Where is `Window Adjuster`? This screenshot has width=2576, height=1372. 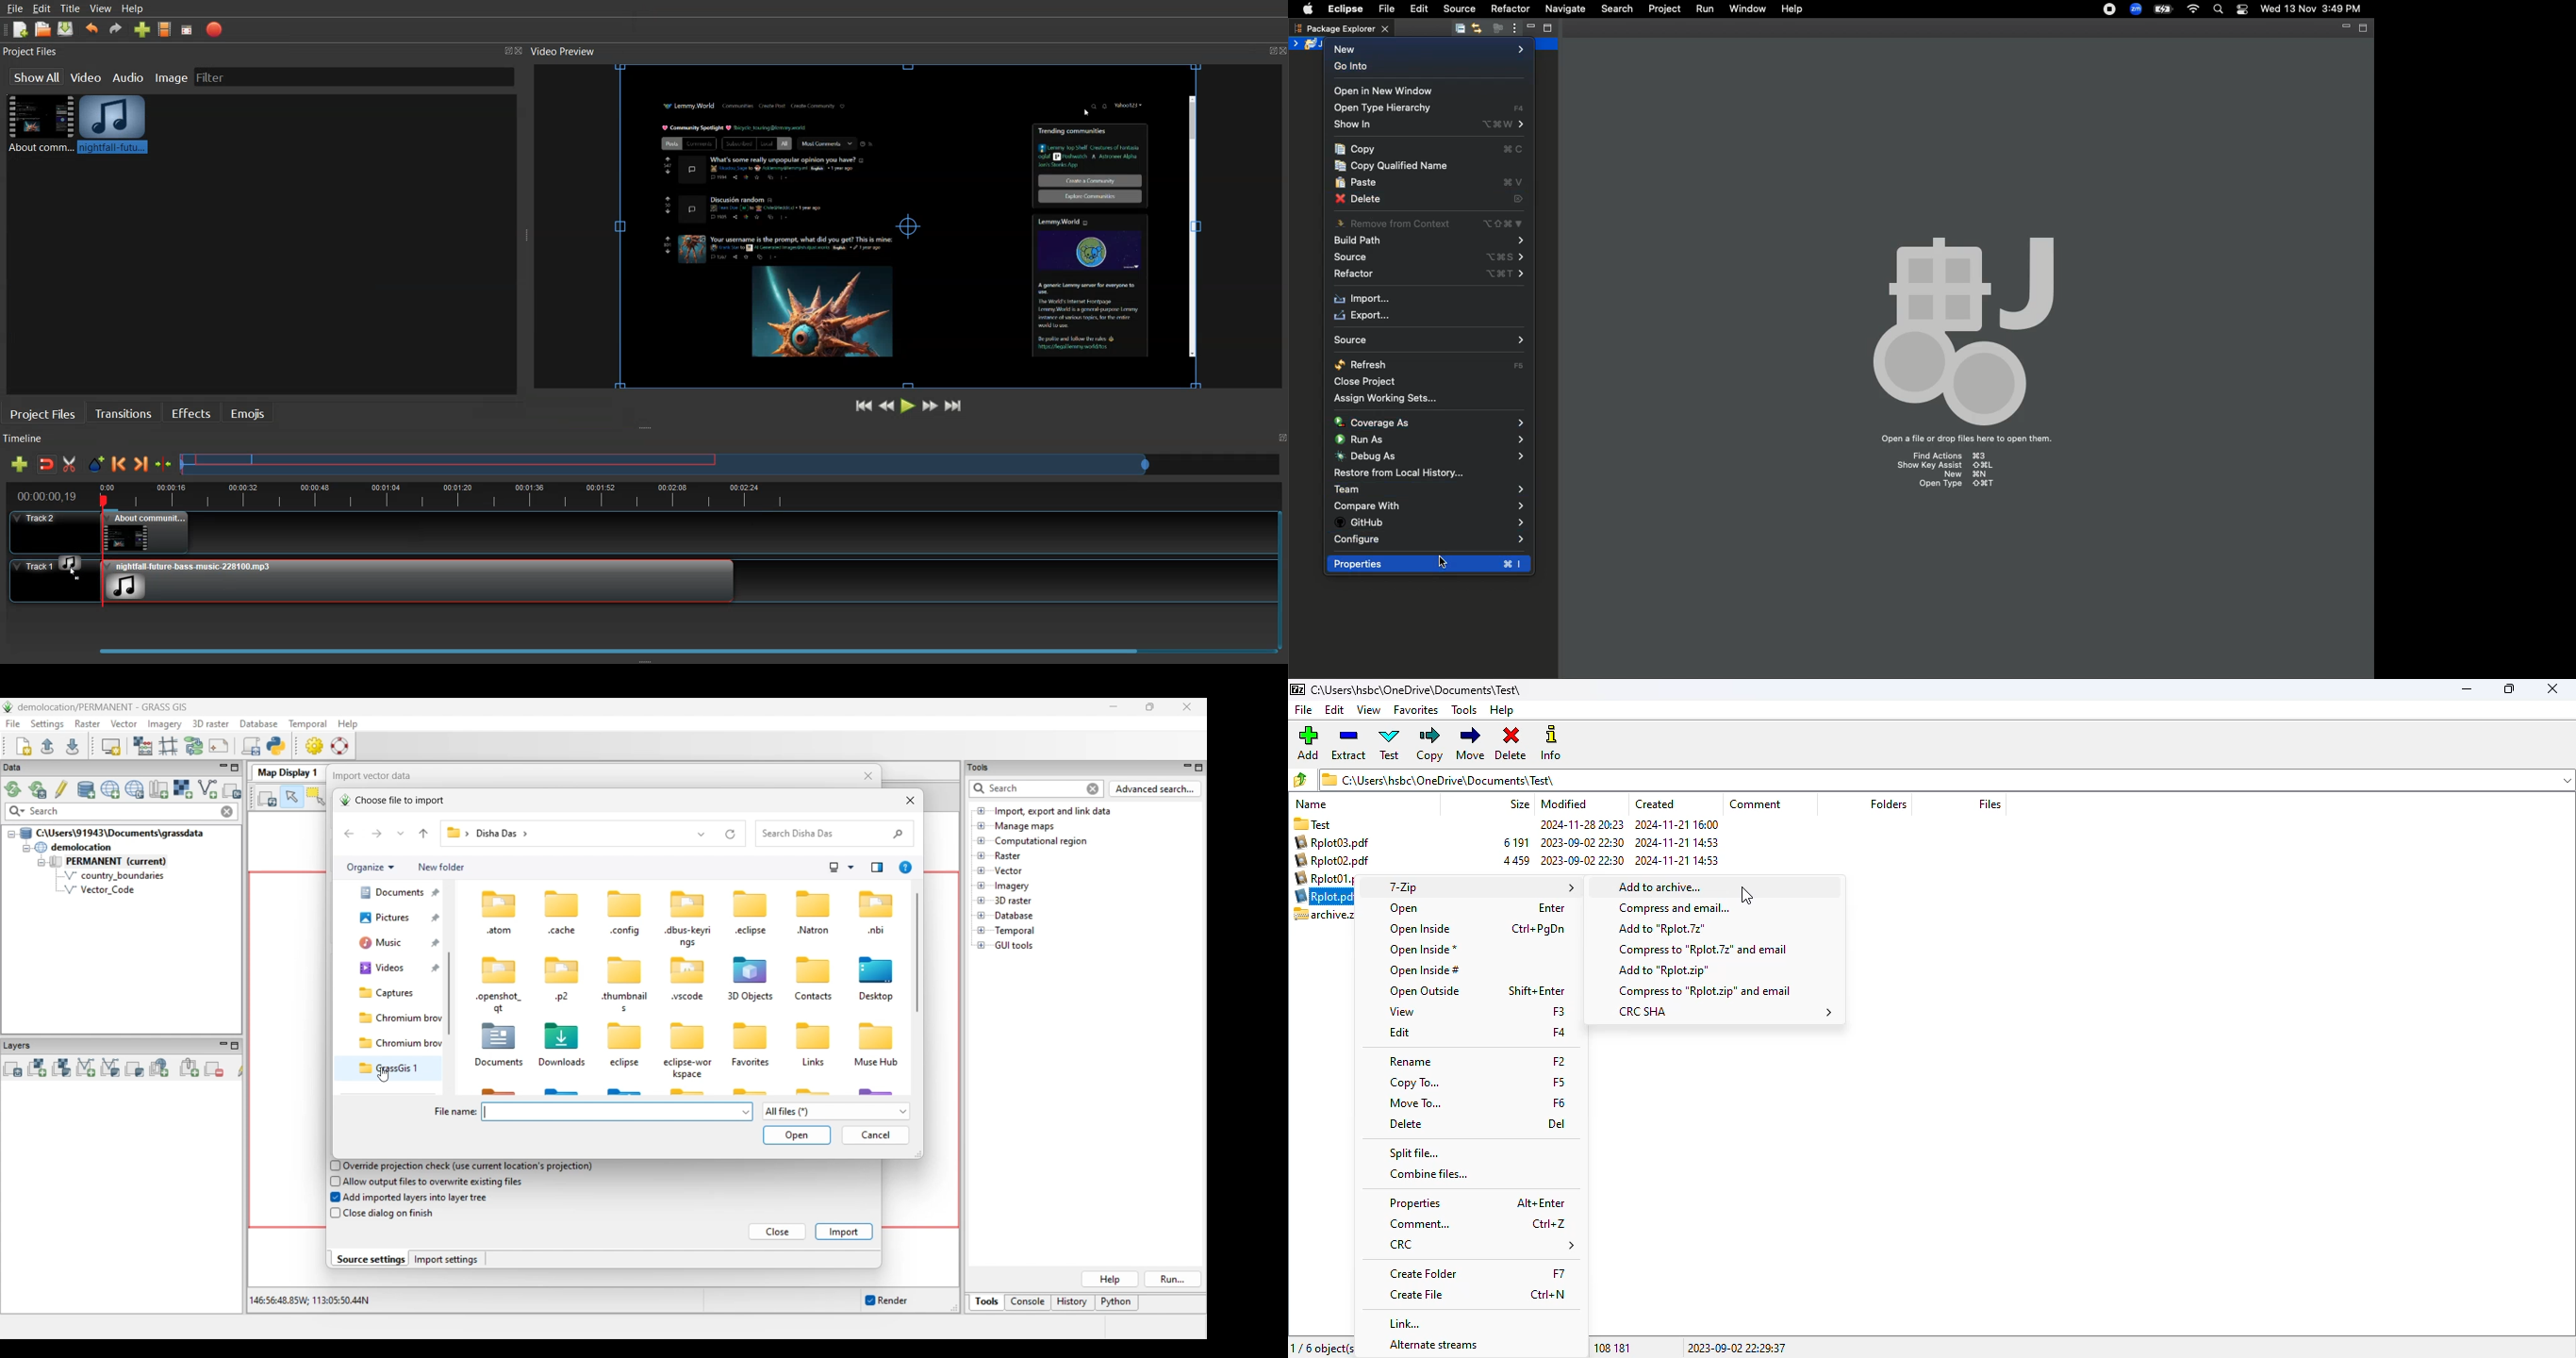 Window Adjuster is located at coordinates (527, 238).